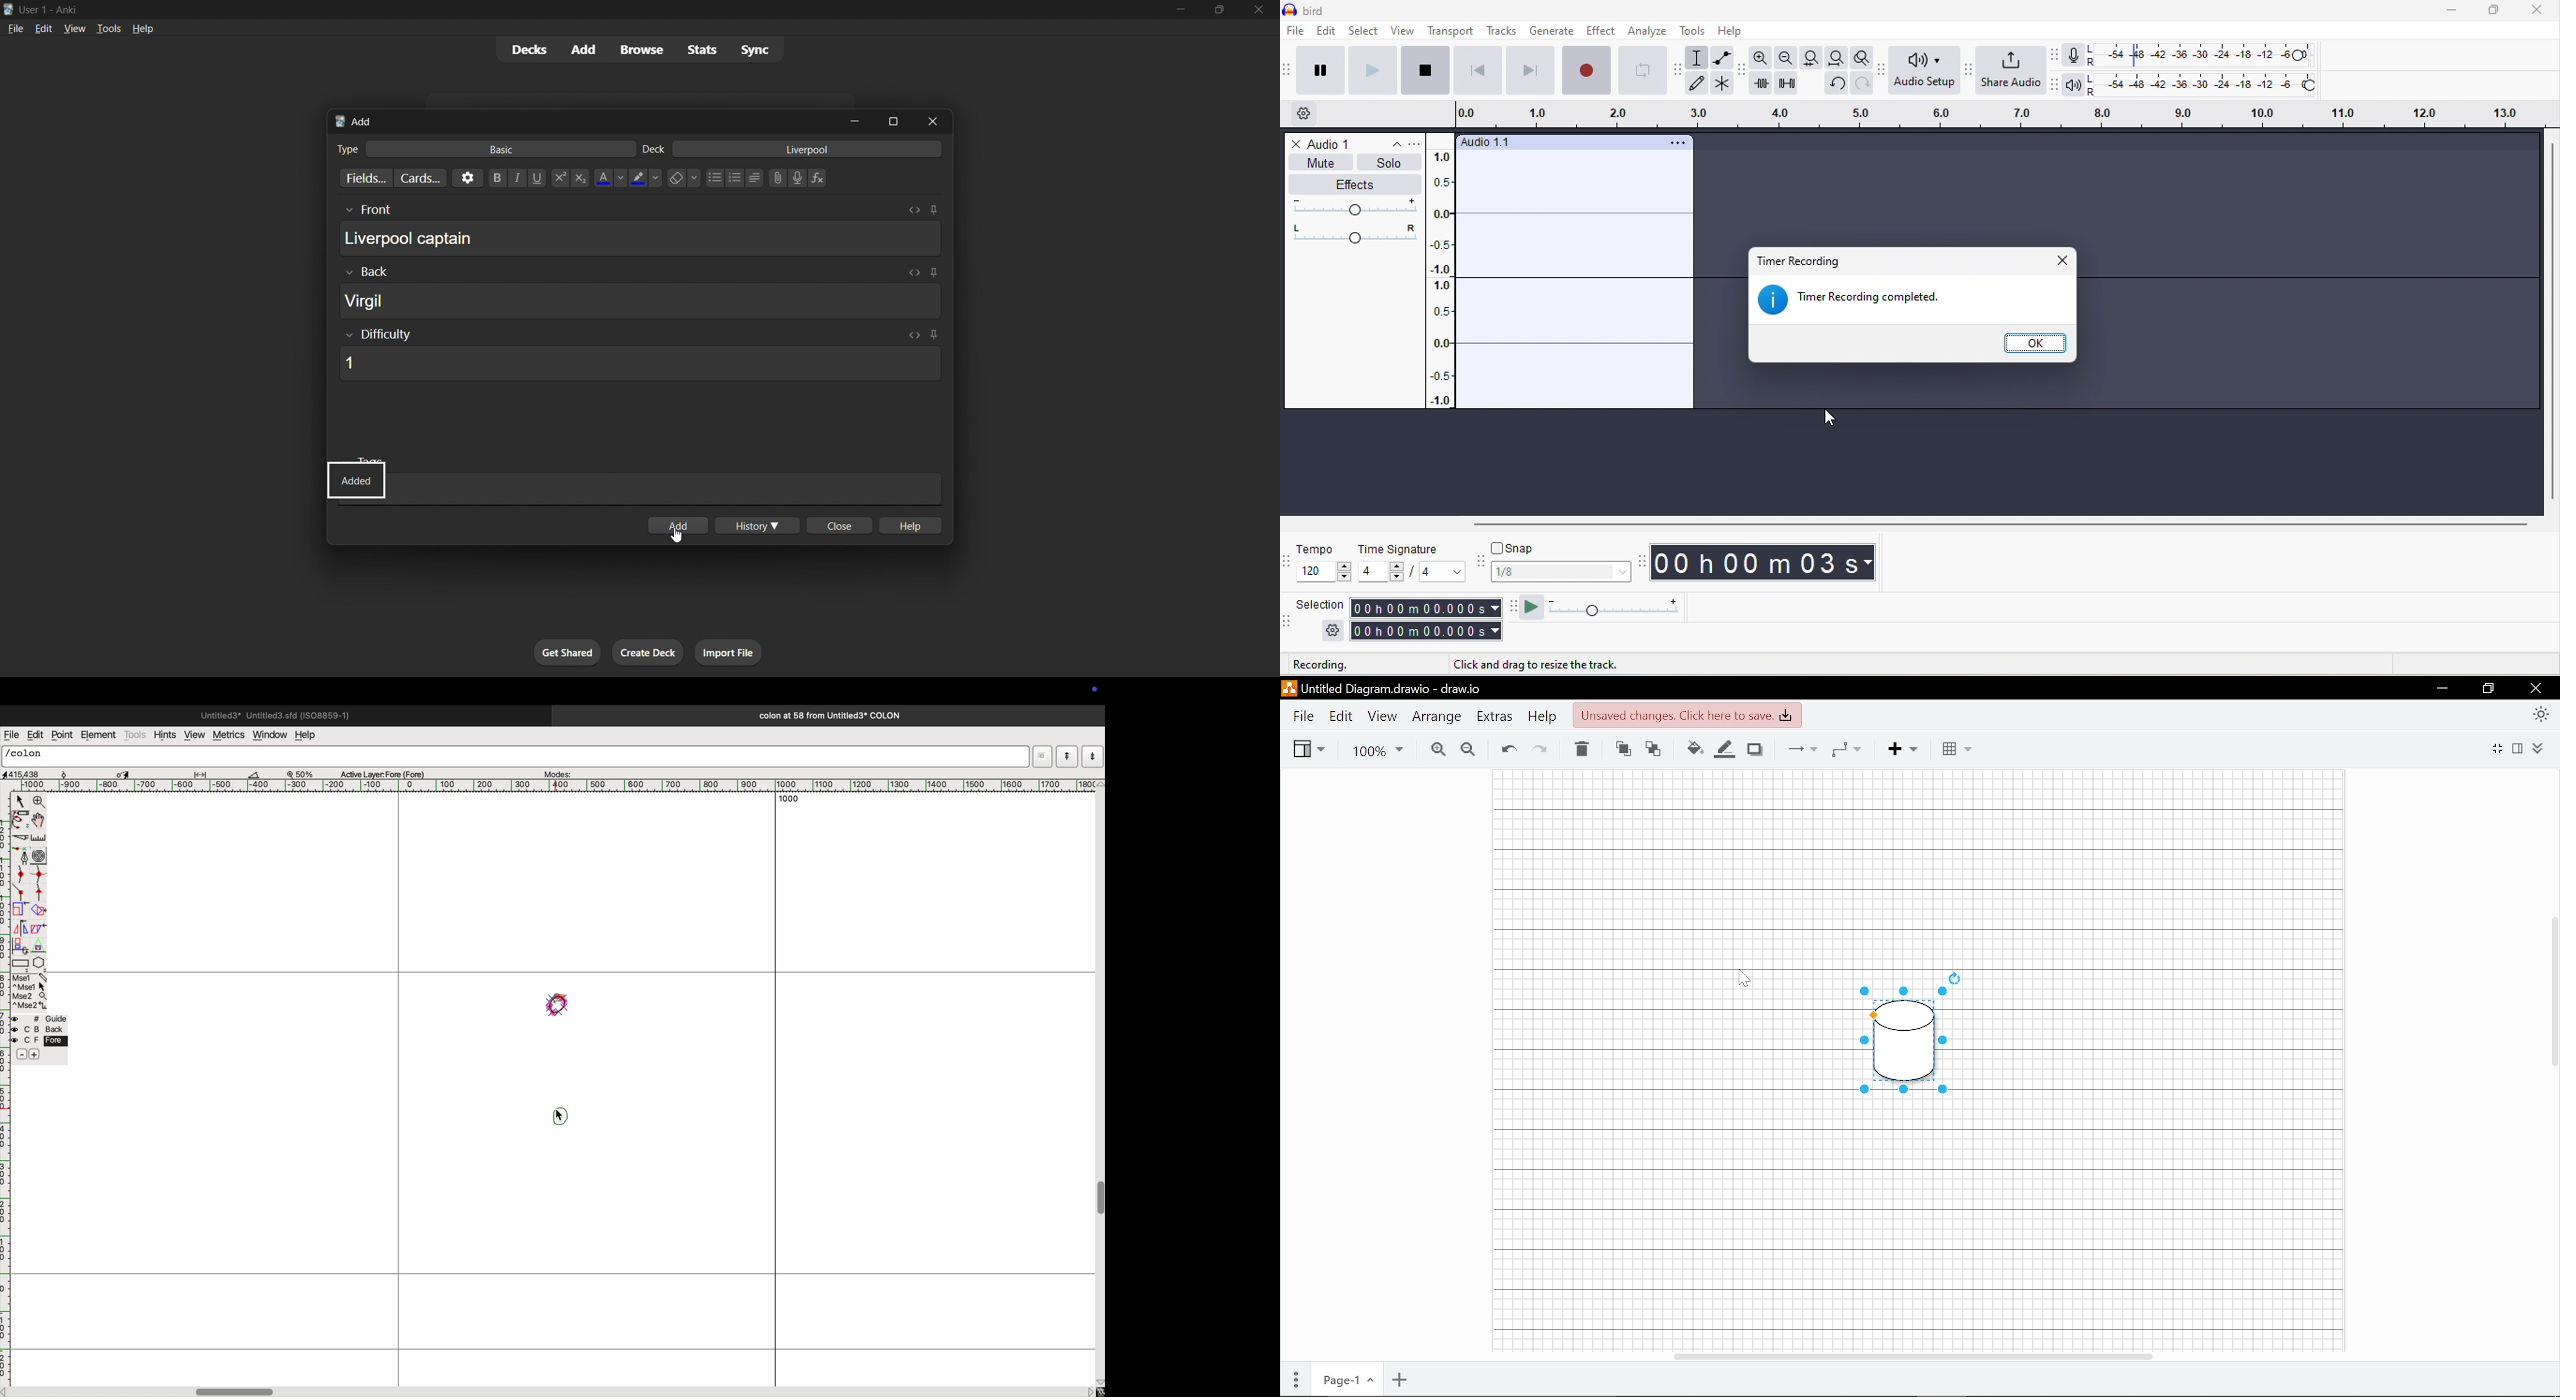  I want to click on card back field input box, so click(641, 301).